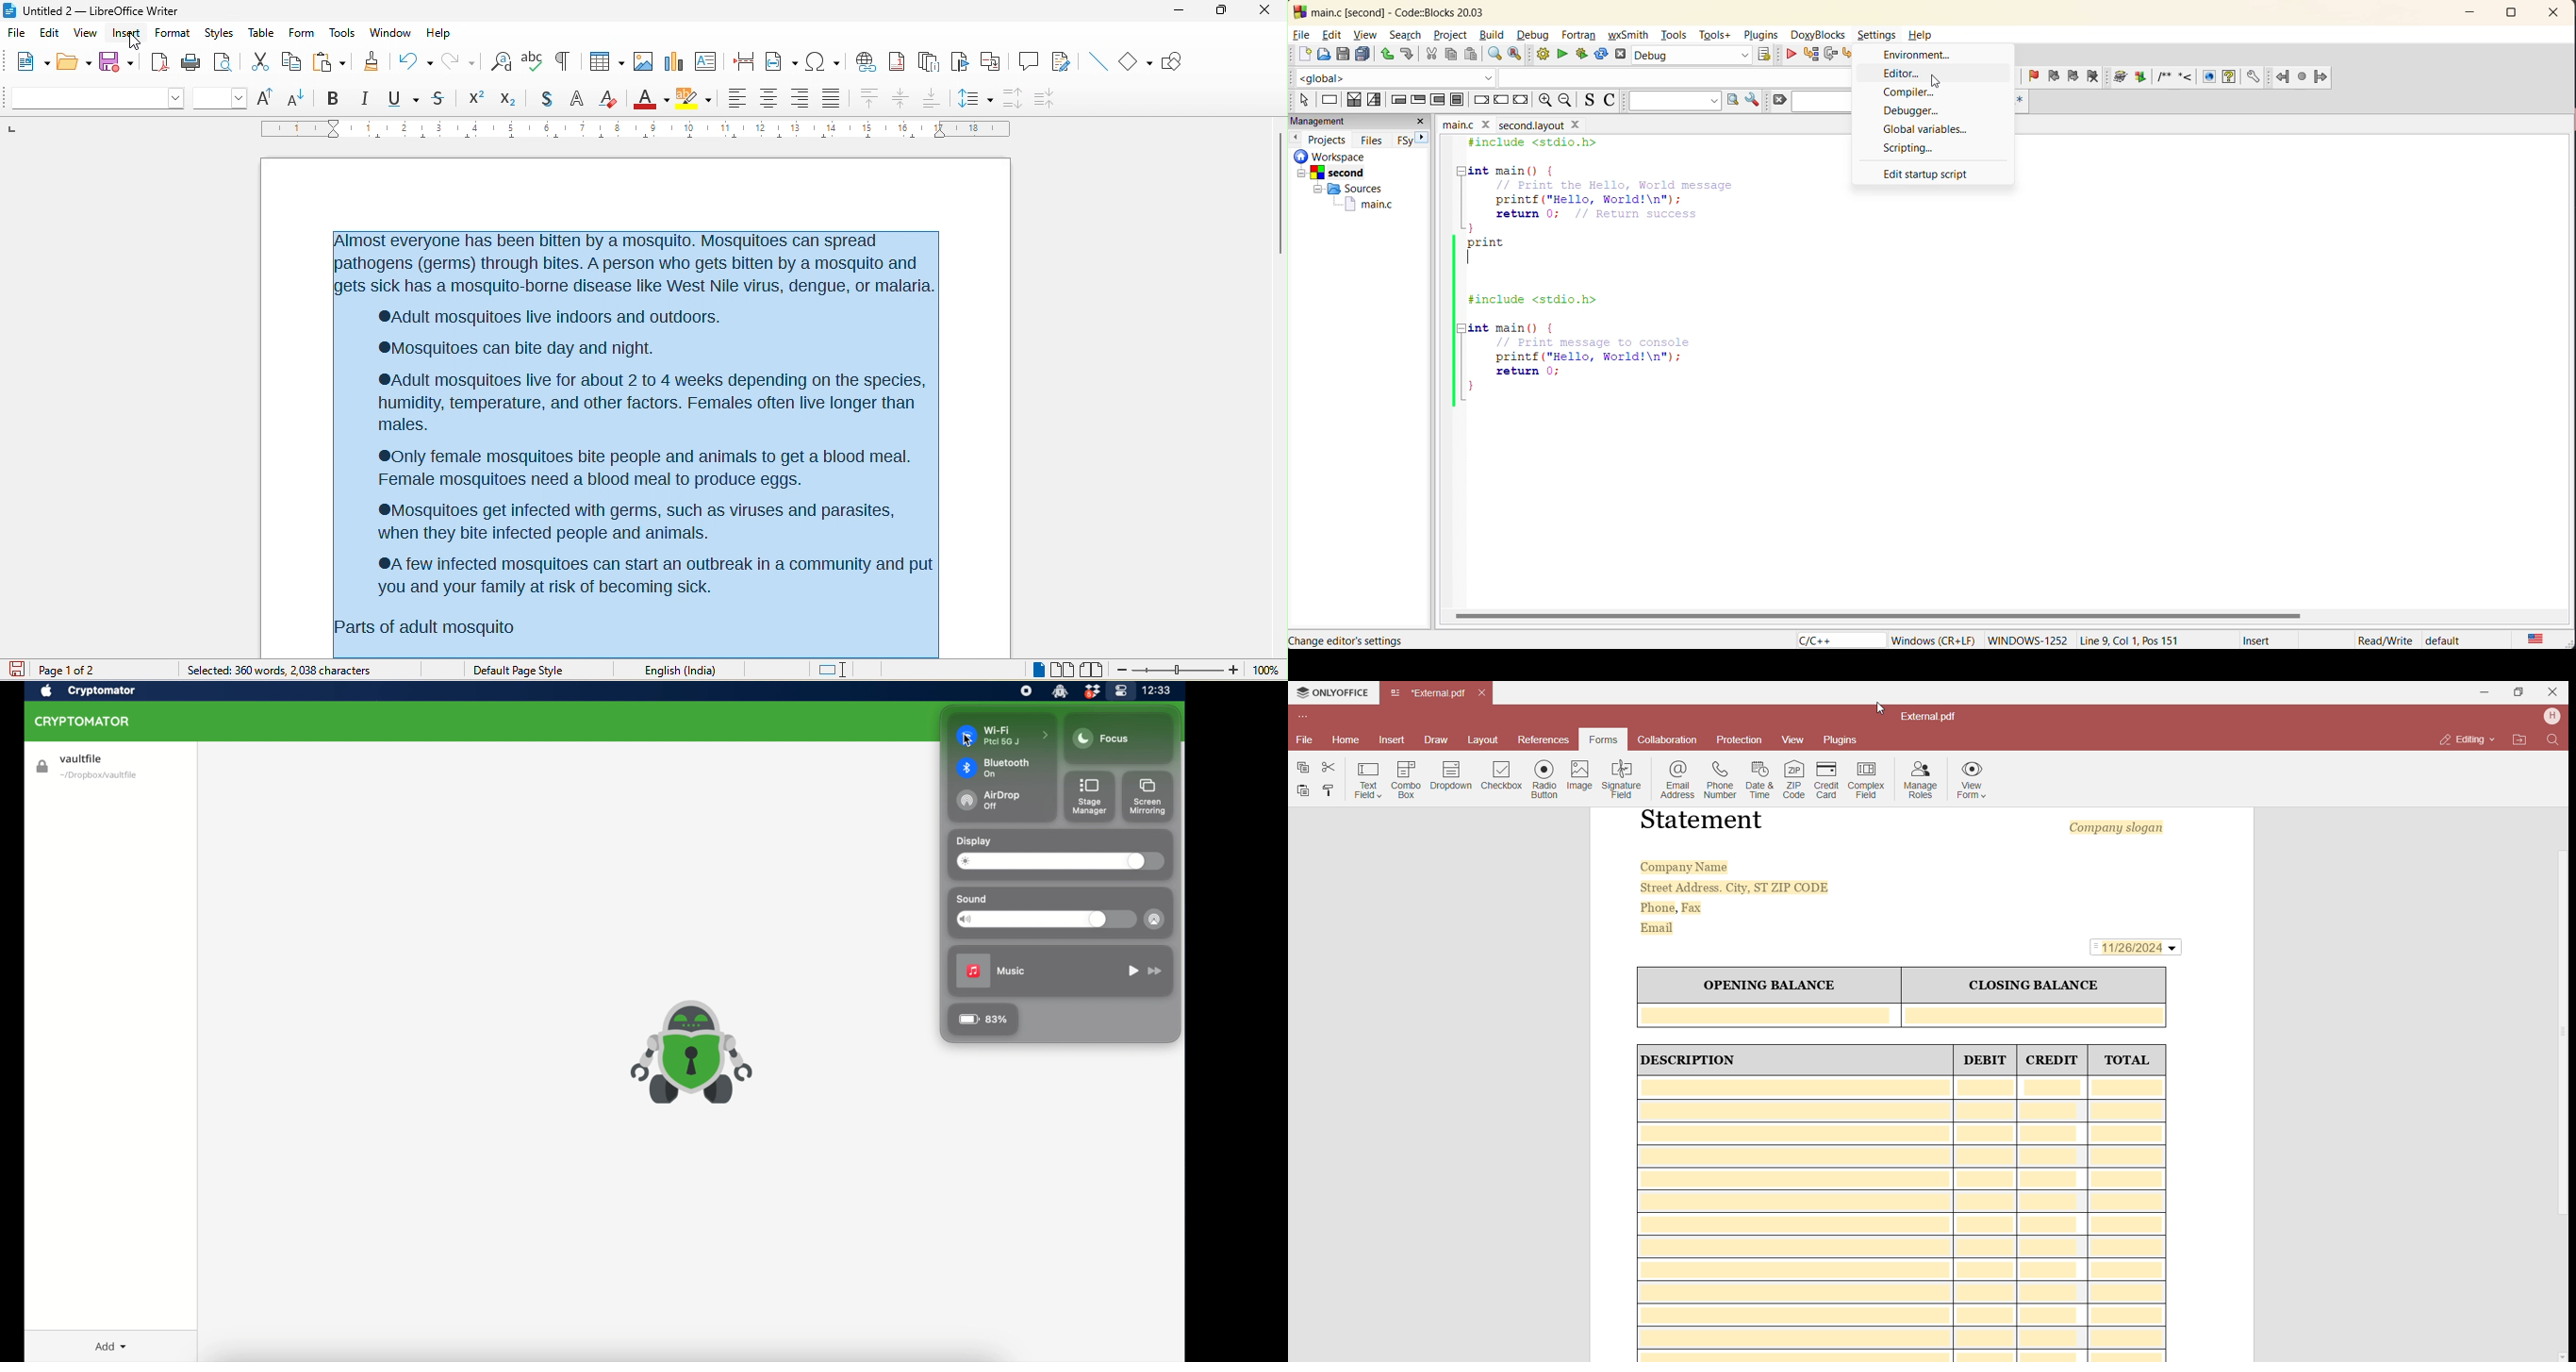 The image size is (2576, 1372). I want to click on app name and file name, so click(1415, 11).